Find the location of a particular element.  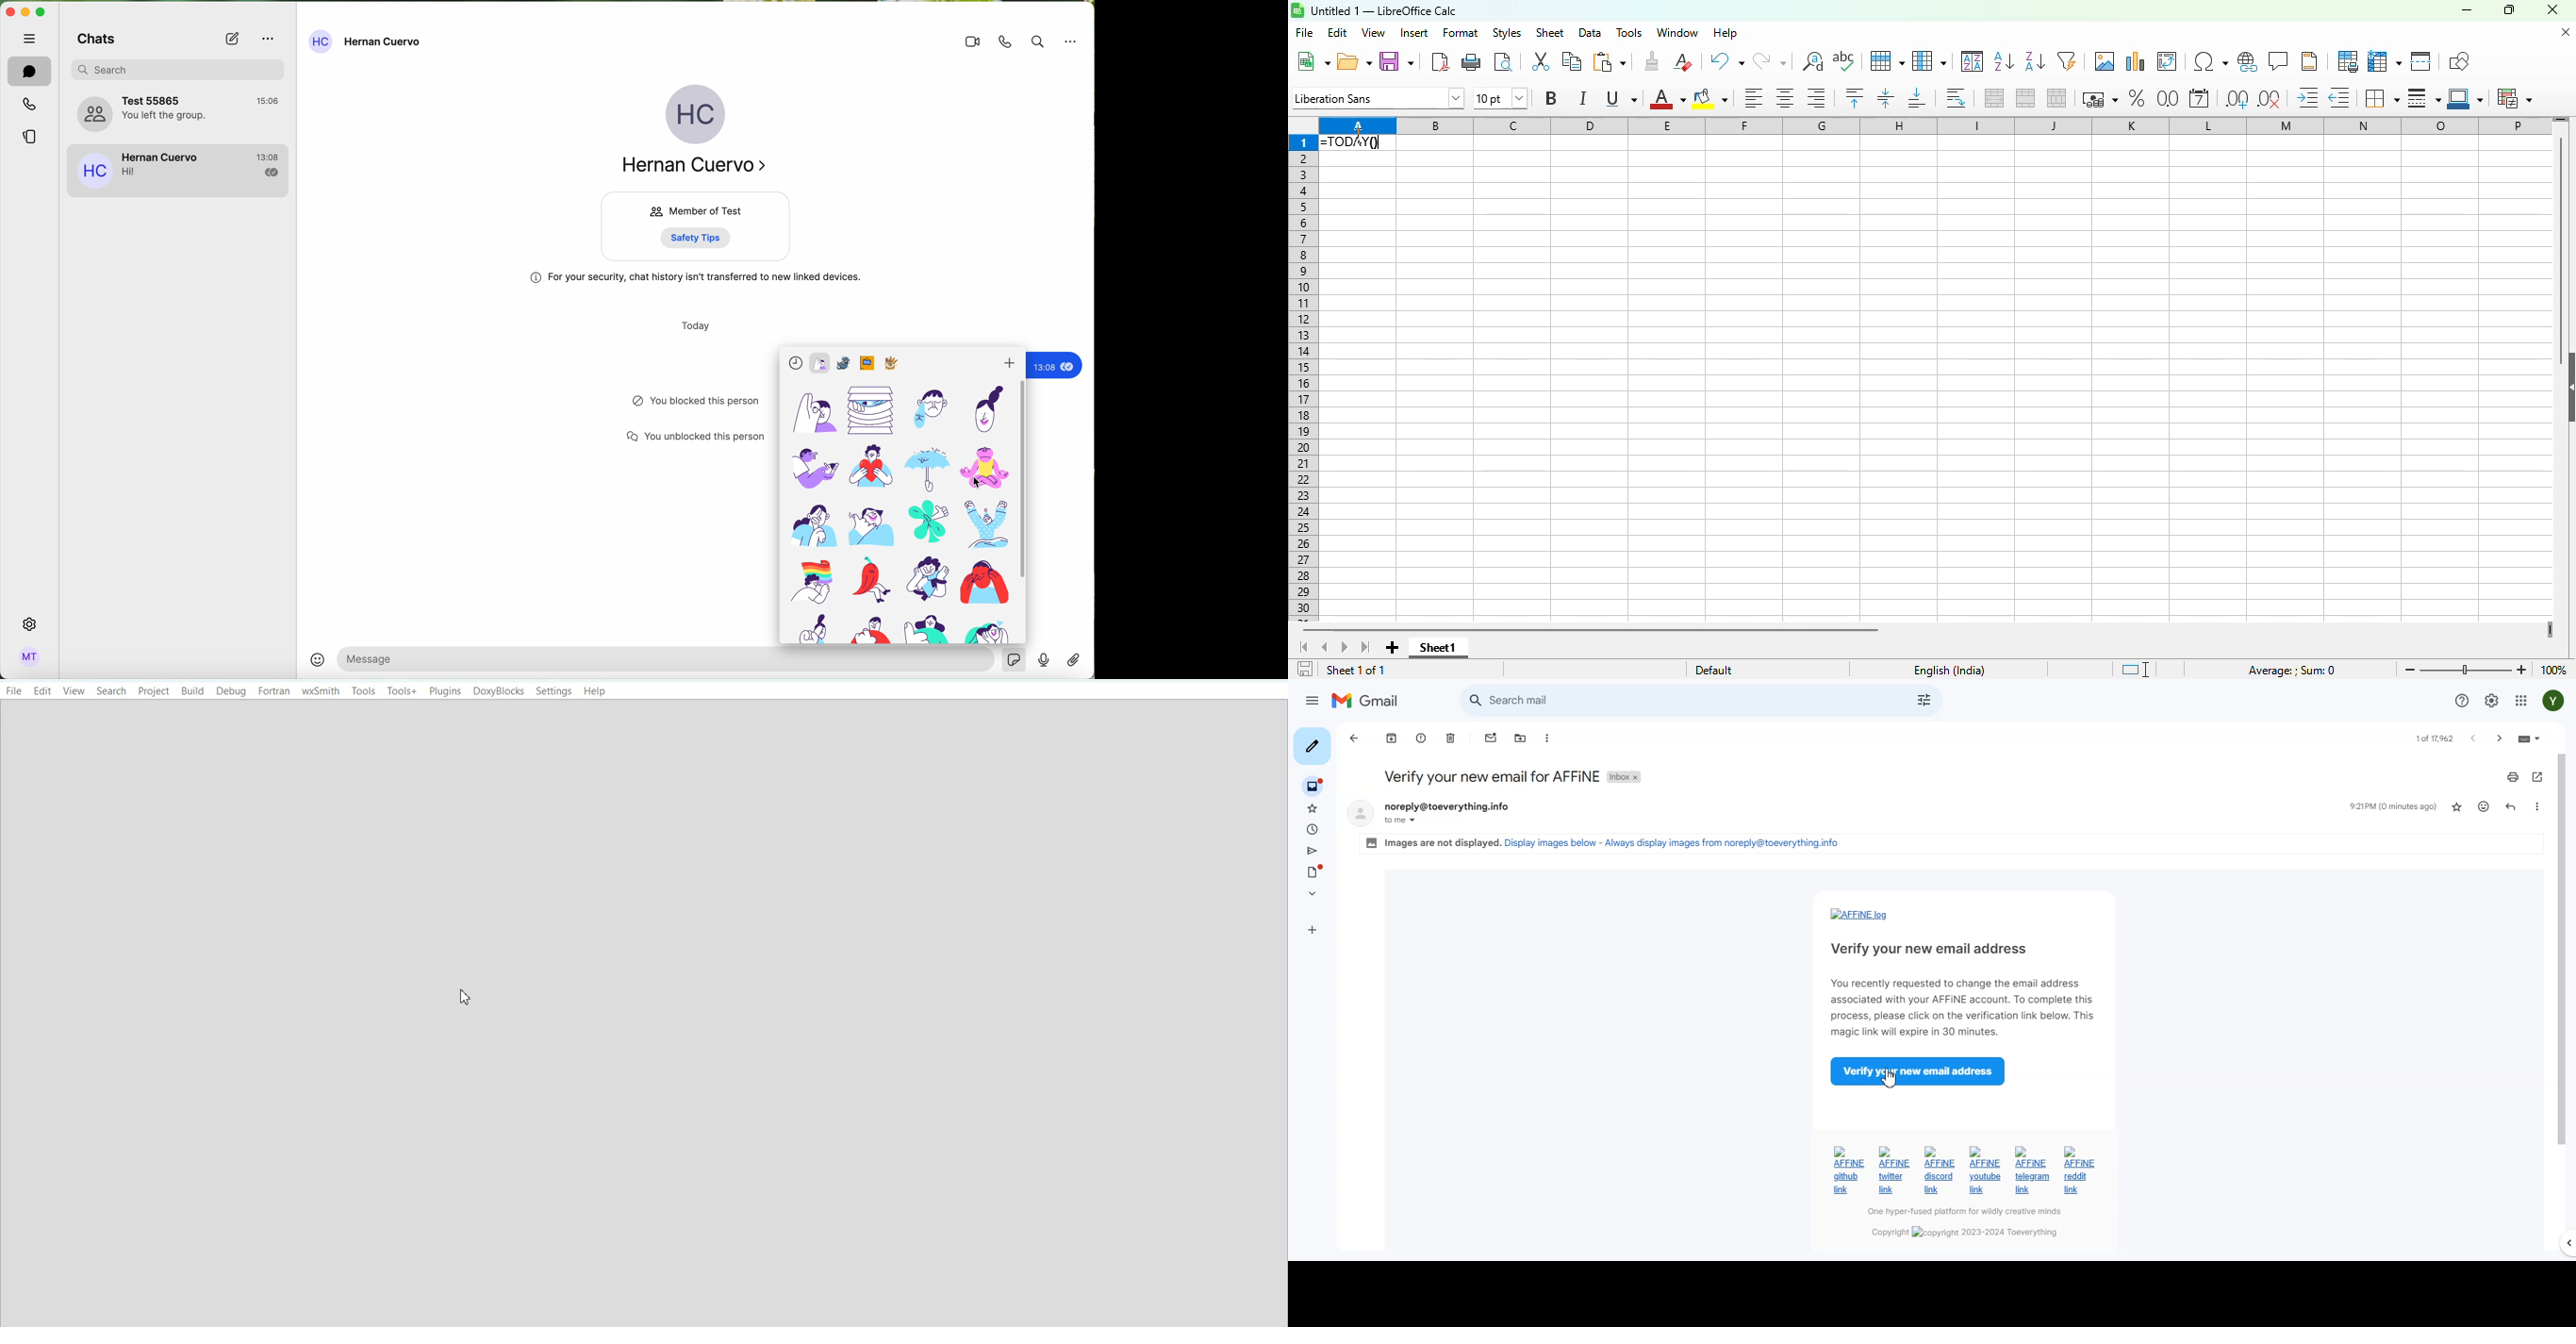

sort descending is located at coordinates (2034, 62).